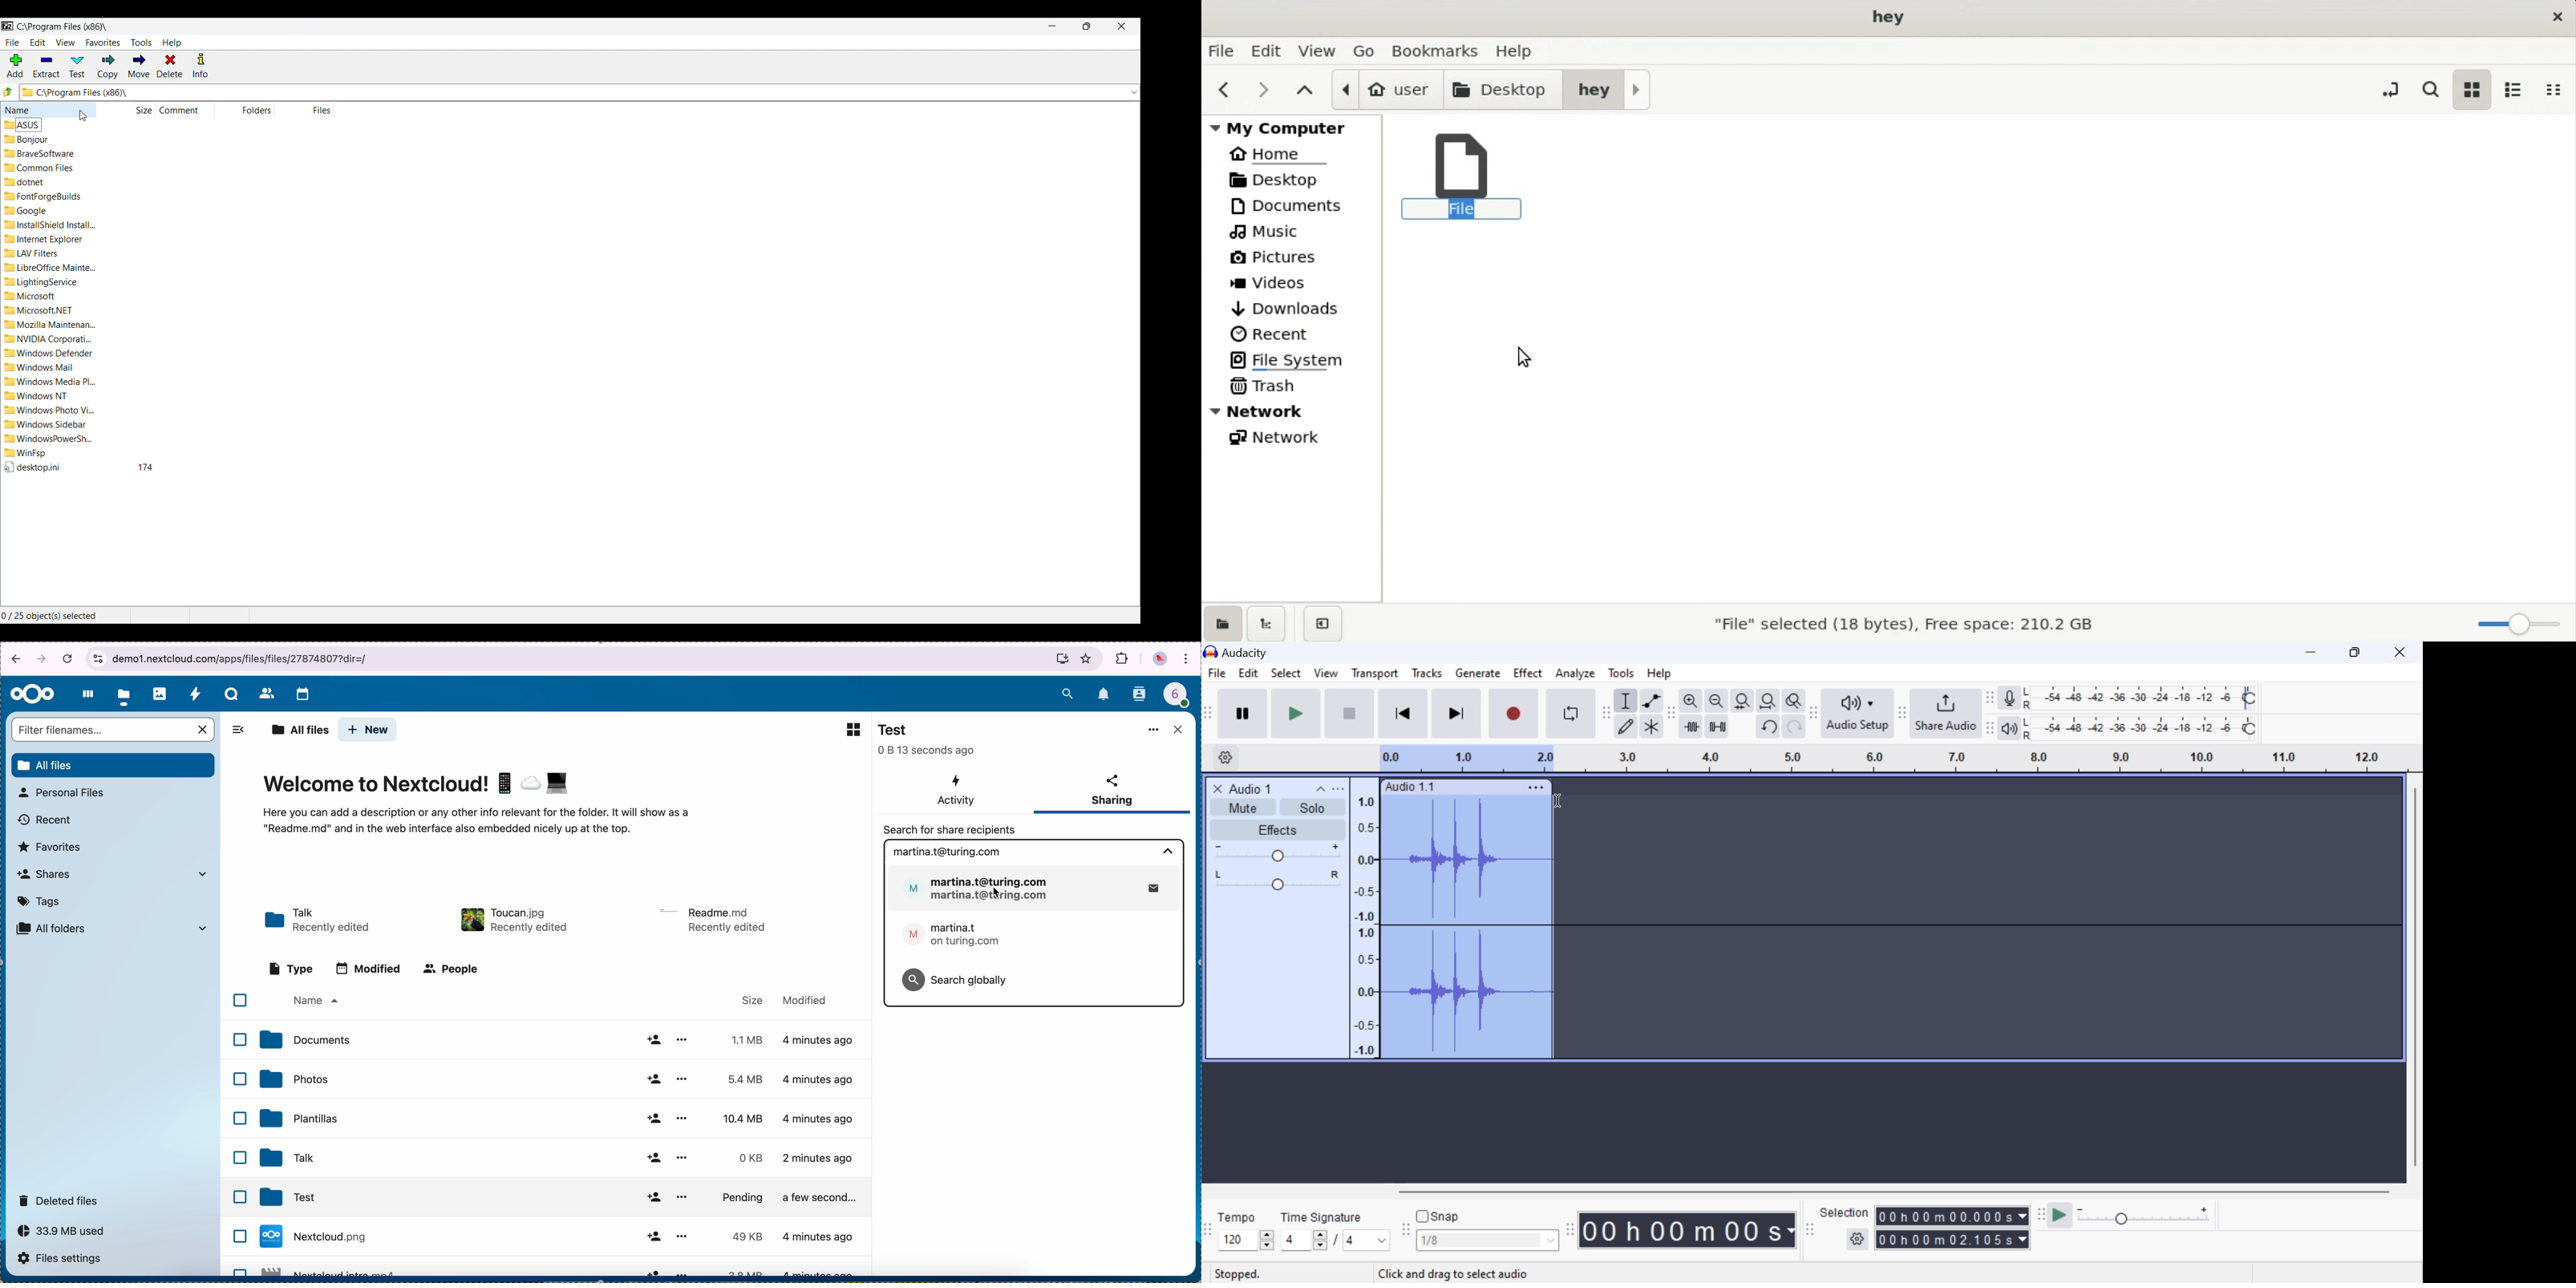 This screenshot has height=1288, width=2576. I want to click on Record, so click(1511, 714).